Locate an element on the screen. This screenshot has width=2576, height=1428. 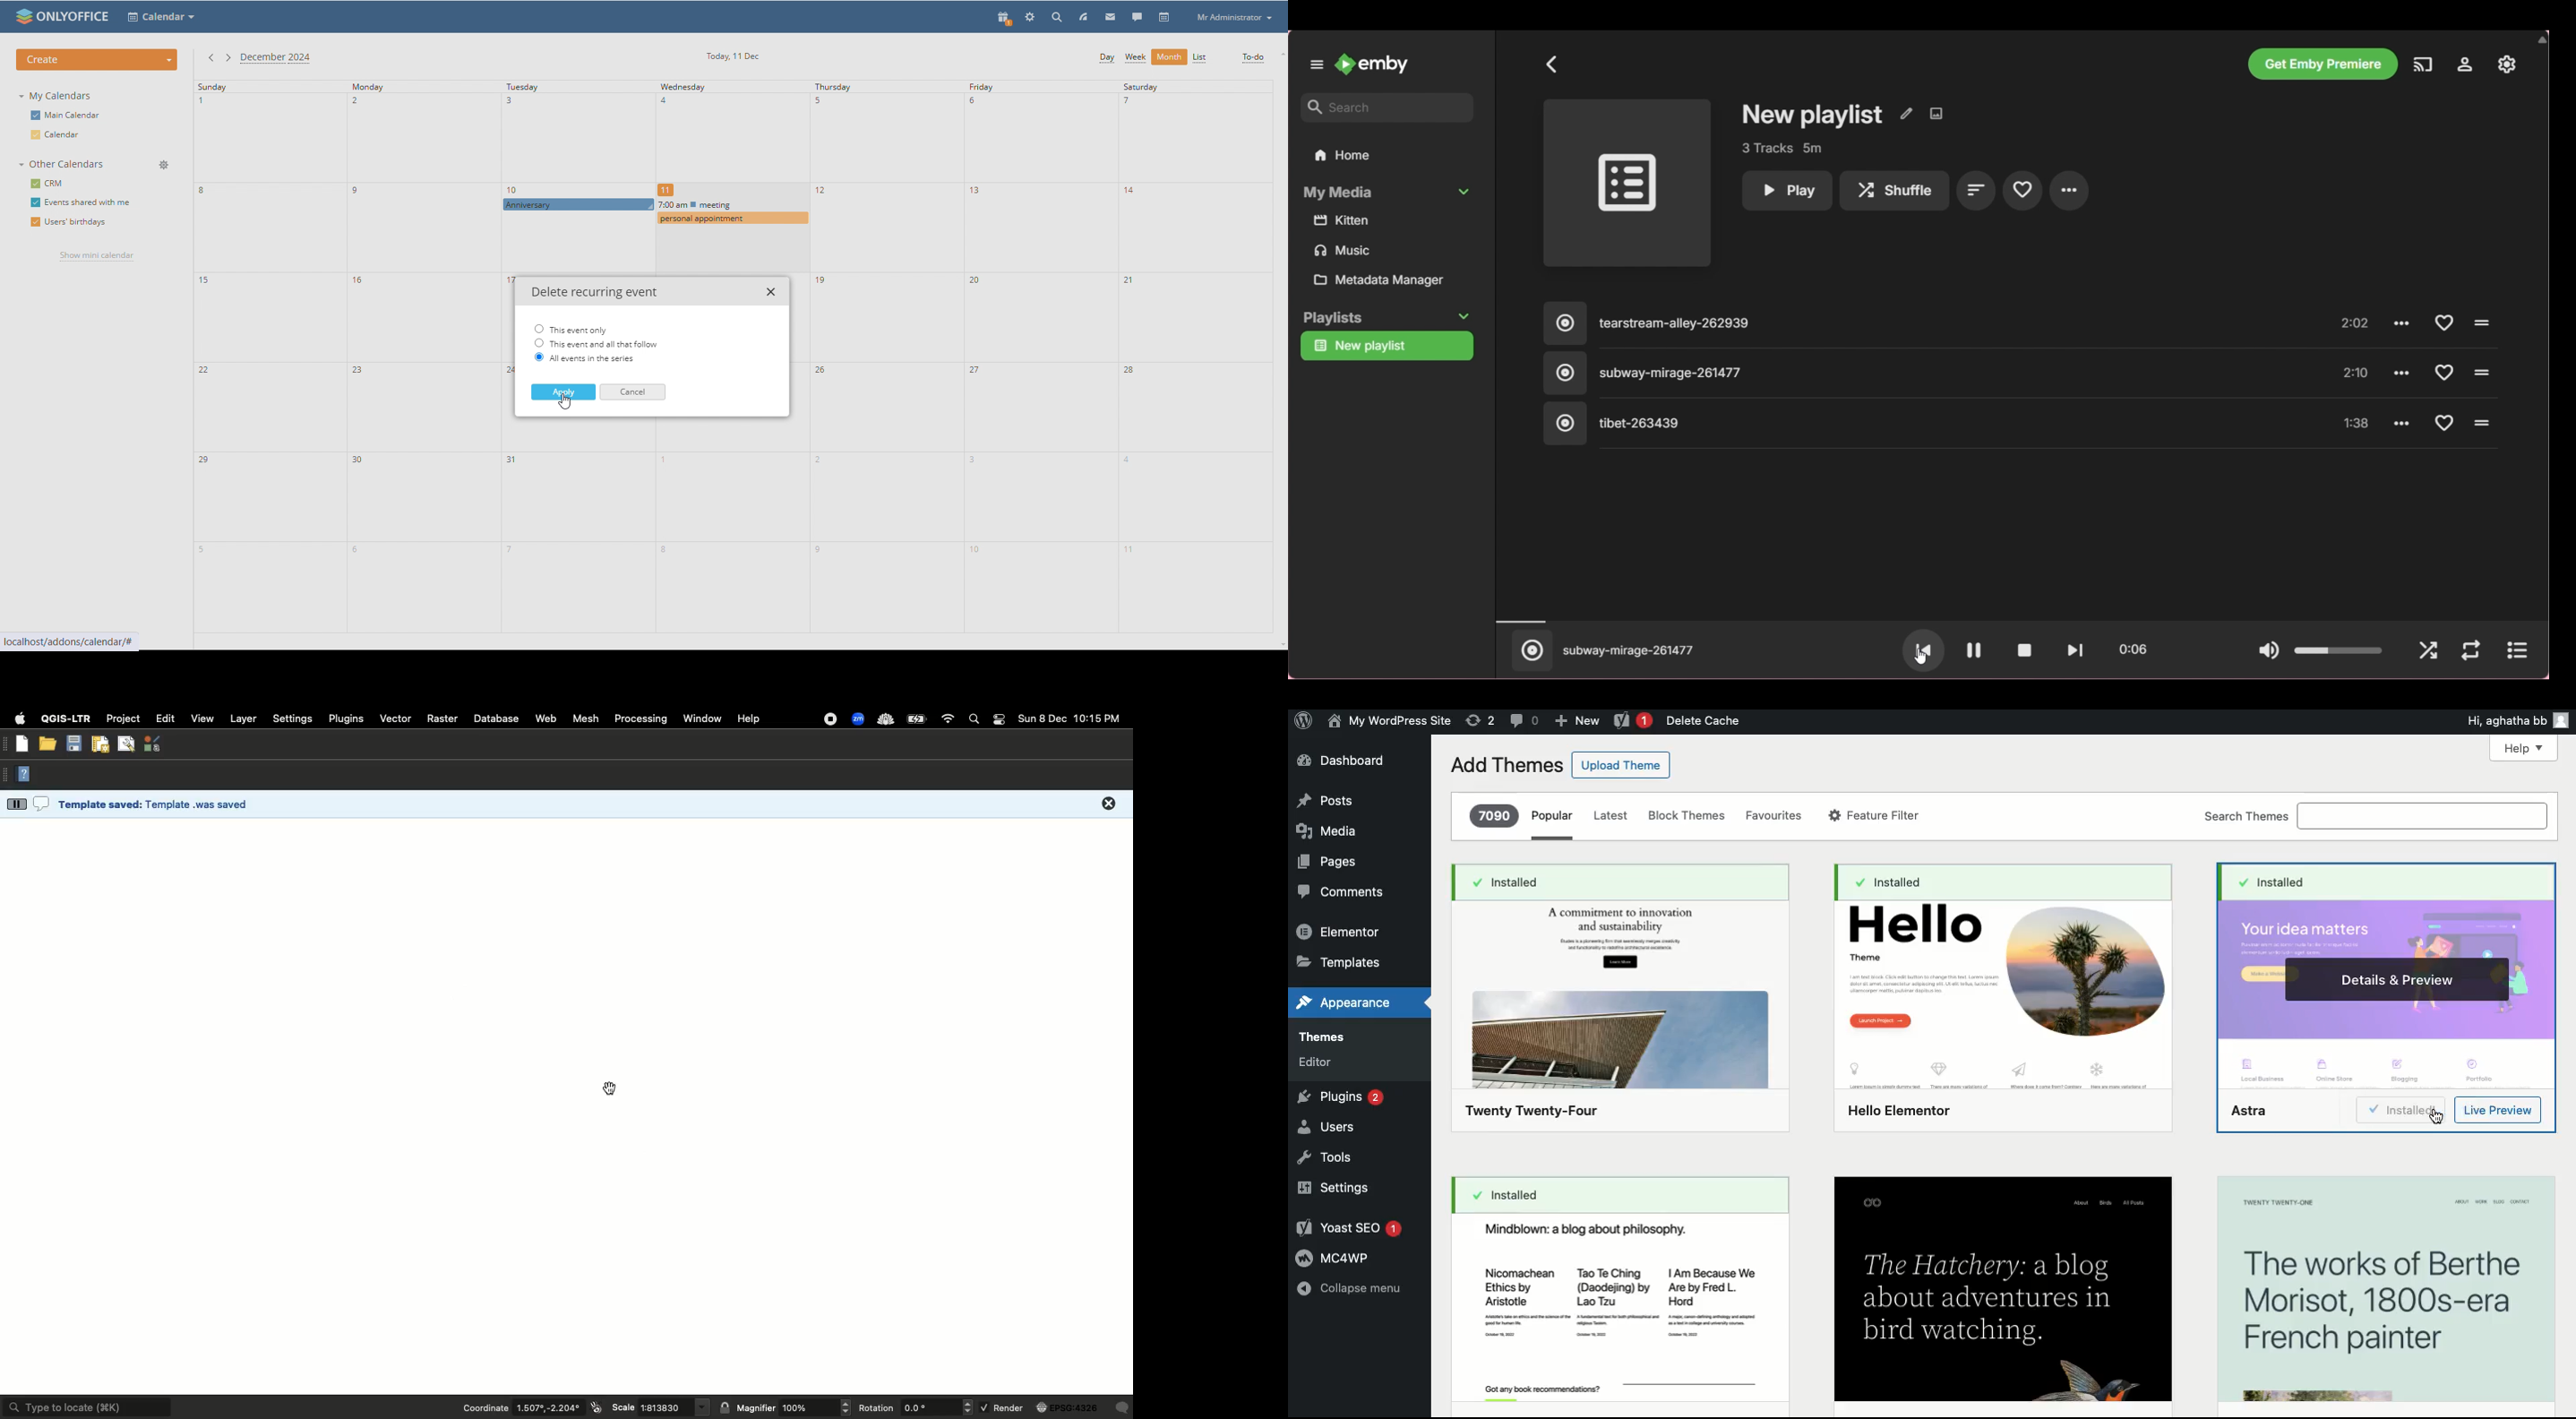
onlyoffice logo is located at coordinates (22, 16).